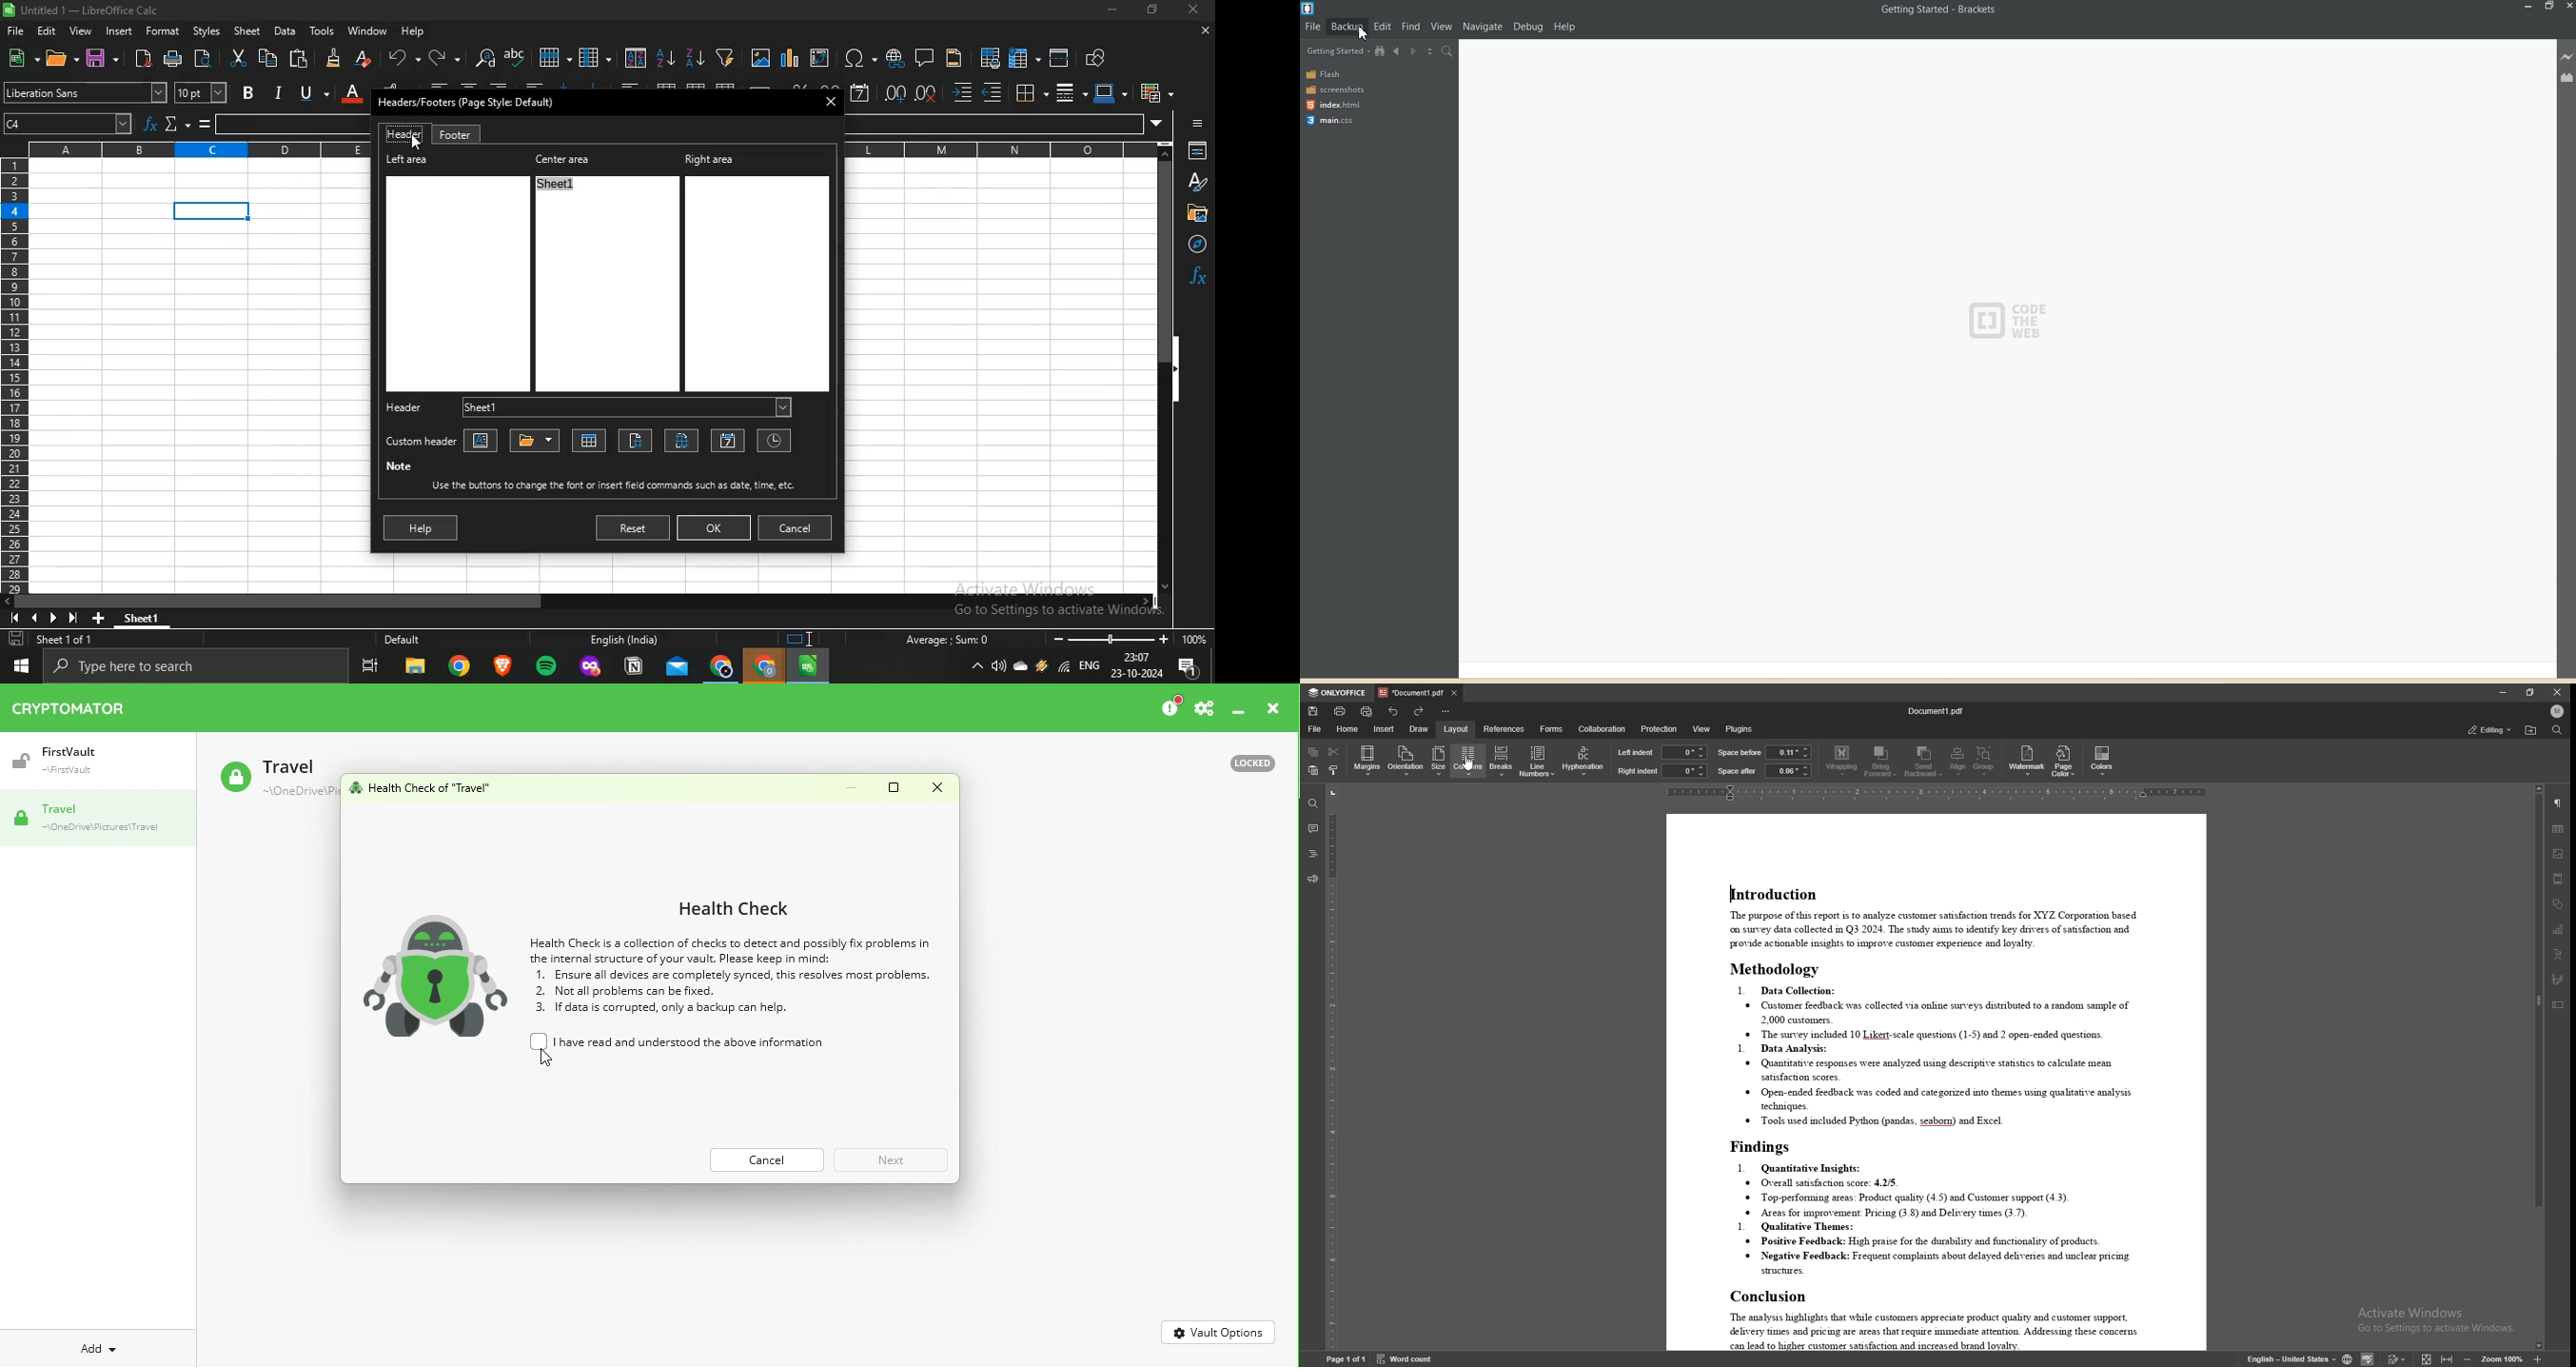 The width and height of the screenshot is (2576, 1372). I want to click on main.css, so click(1333, 120).